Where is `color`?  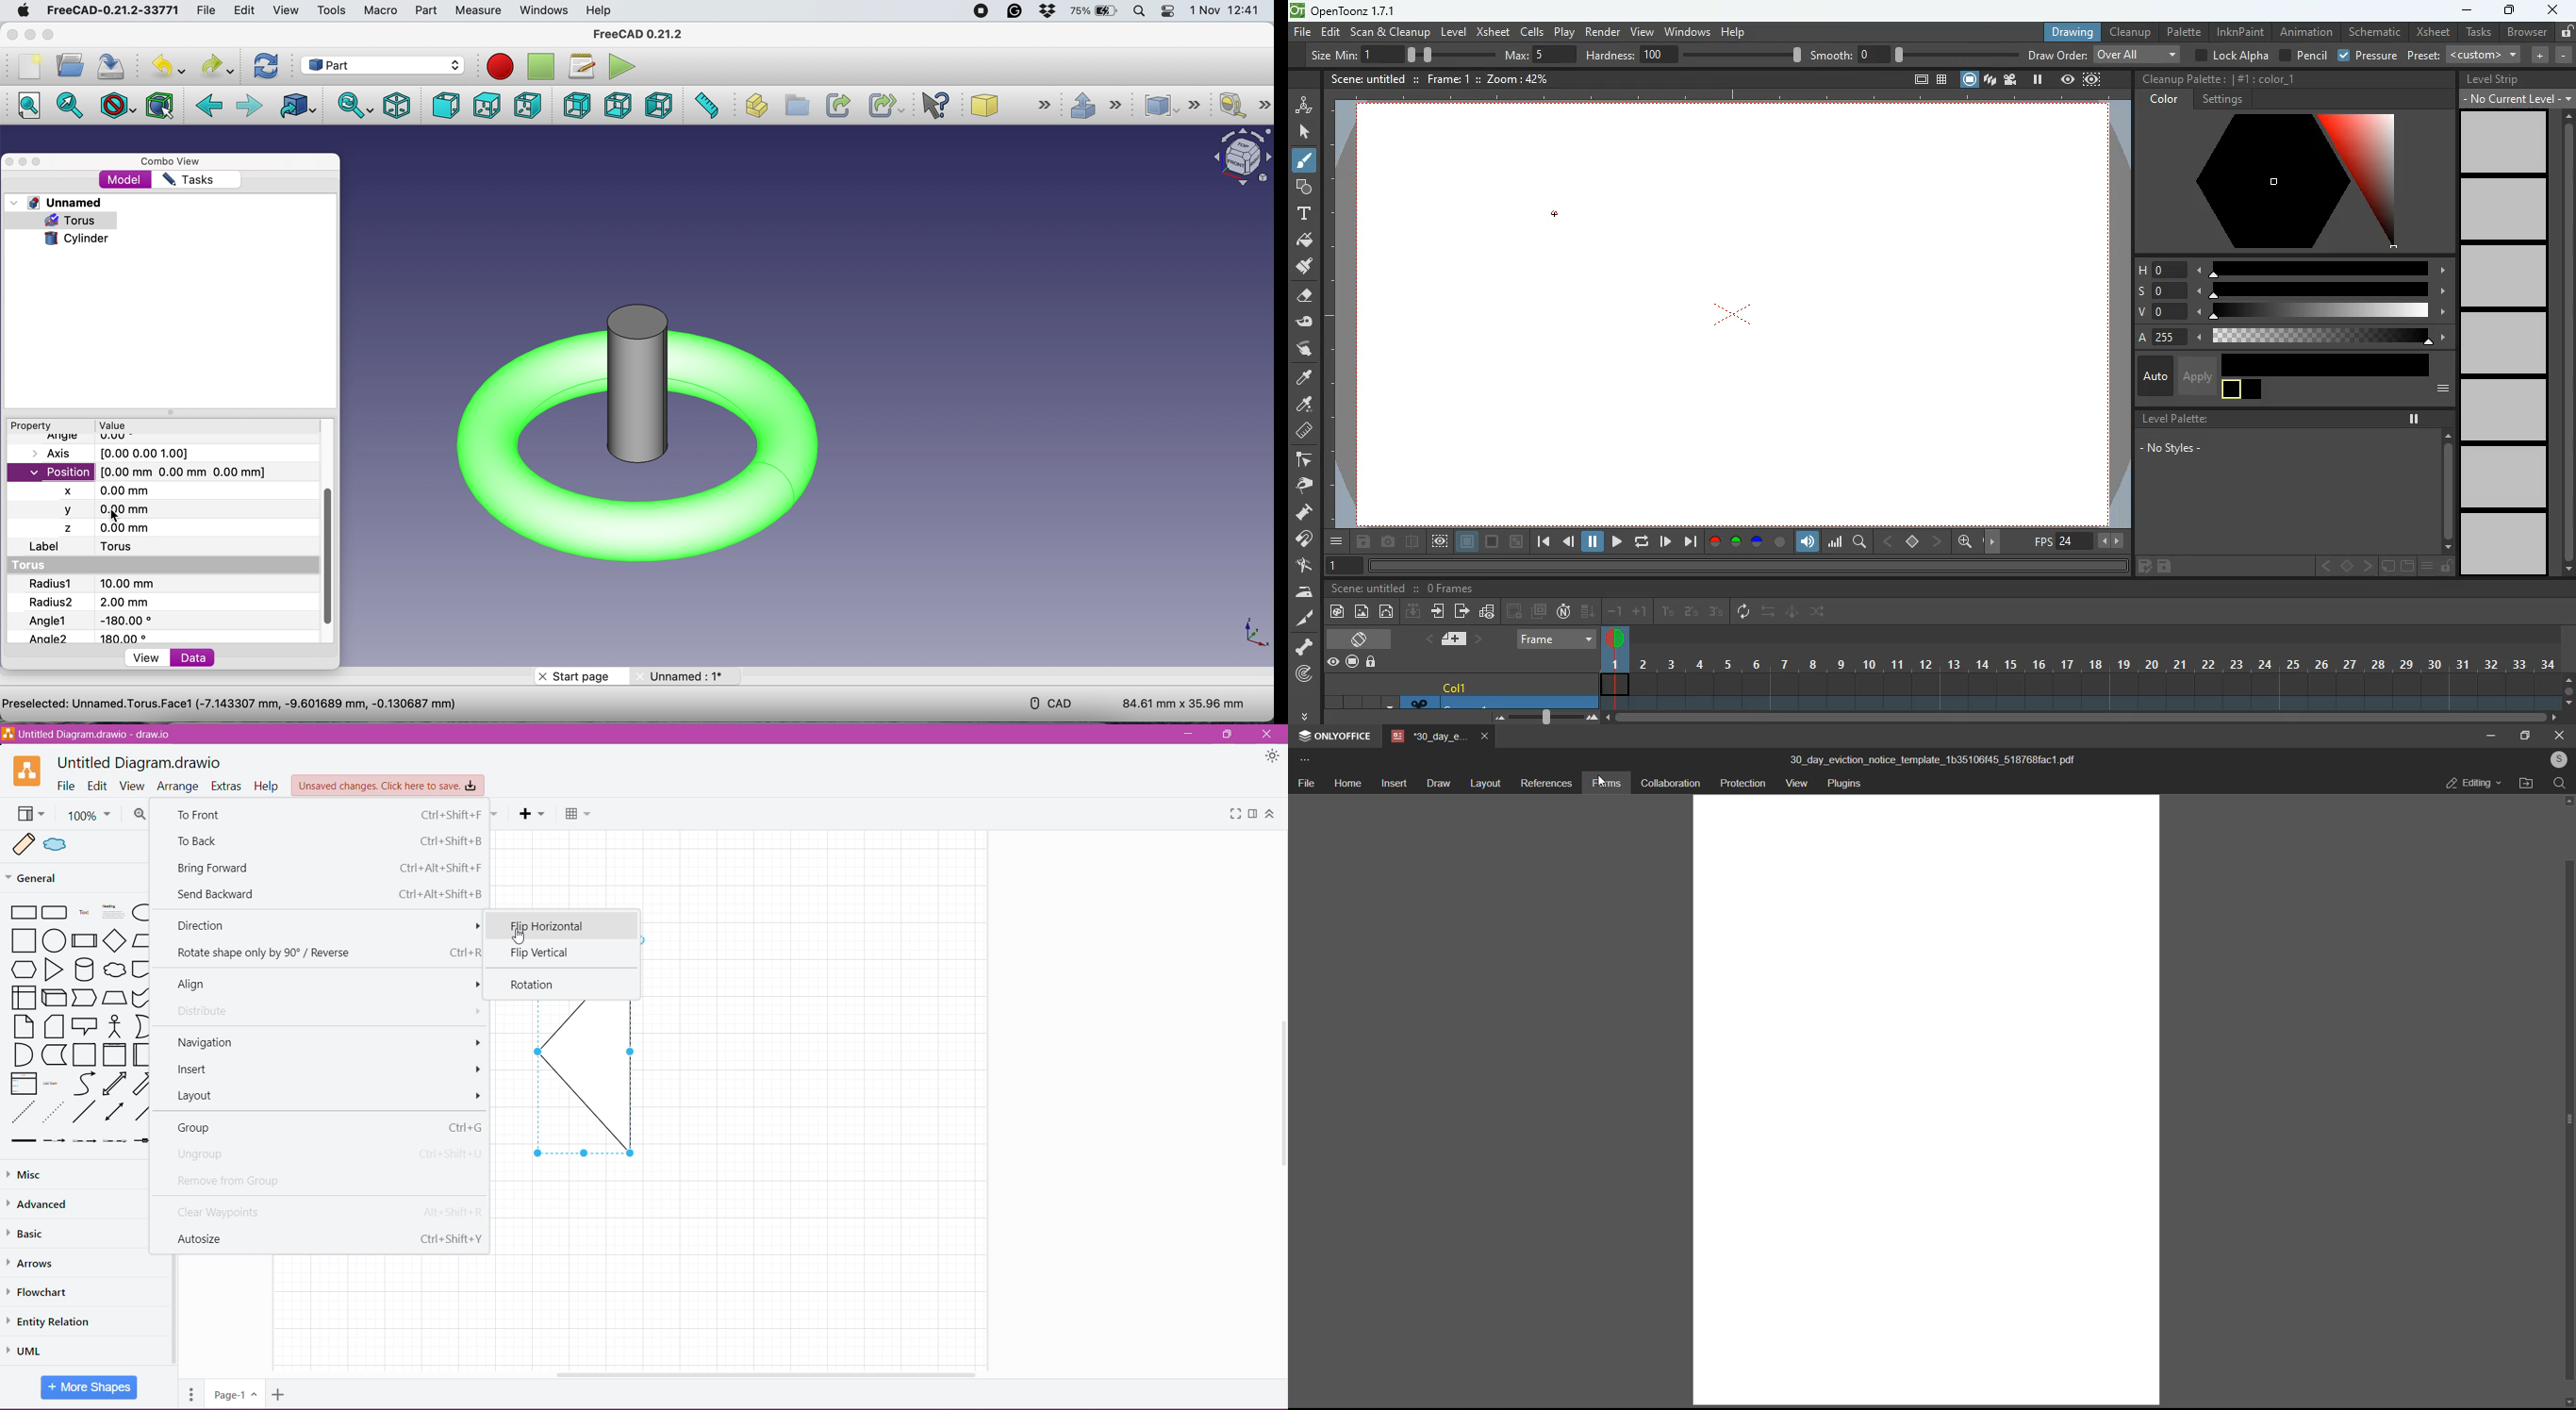
color is located at coordinates (2166, 100).